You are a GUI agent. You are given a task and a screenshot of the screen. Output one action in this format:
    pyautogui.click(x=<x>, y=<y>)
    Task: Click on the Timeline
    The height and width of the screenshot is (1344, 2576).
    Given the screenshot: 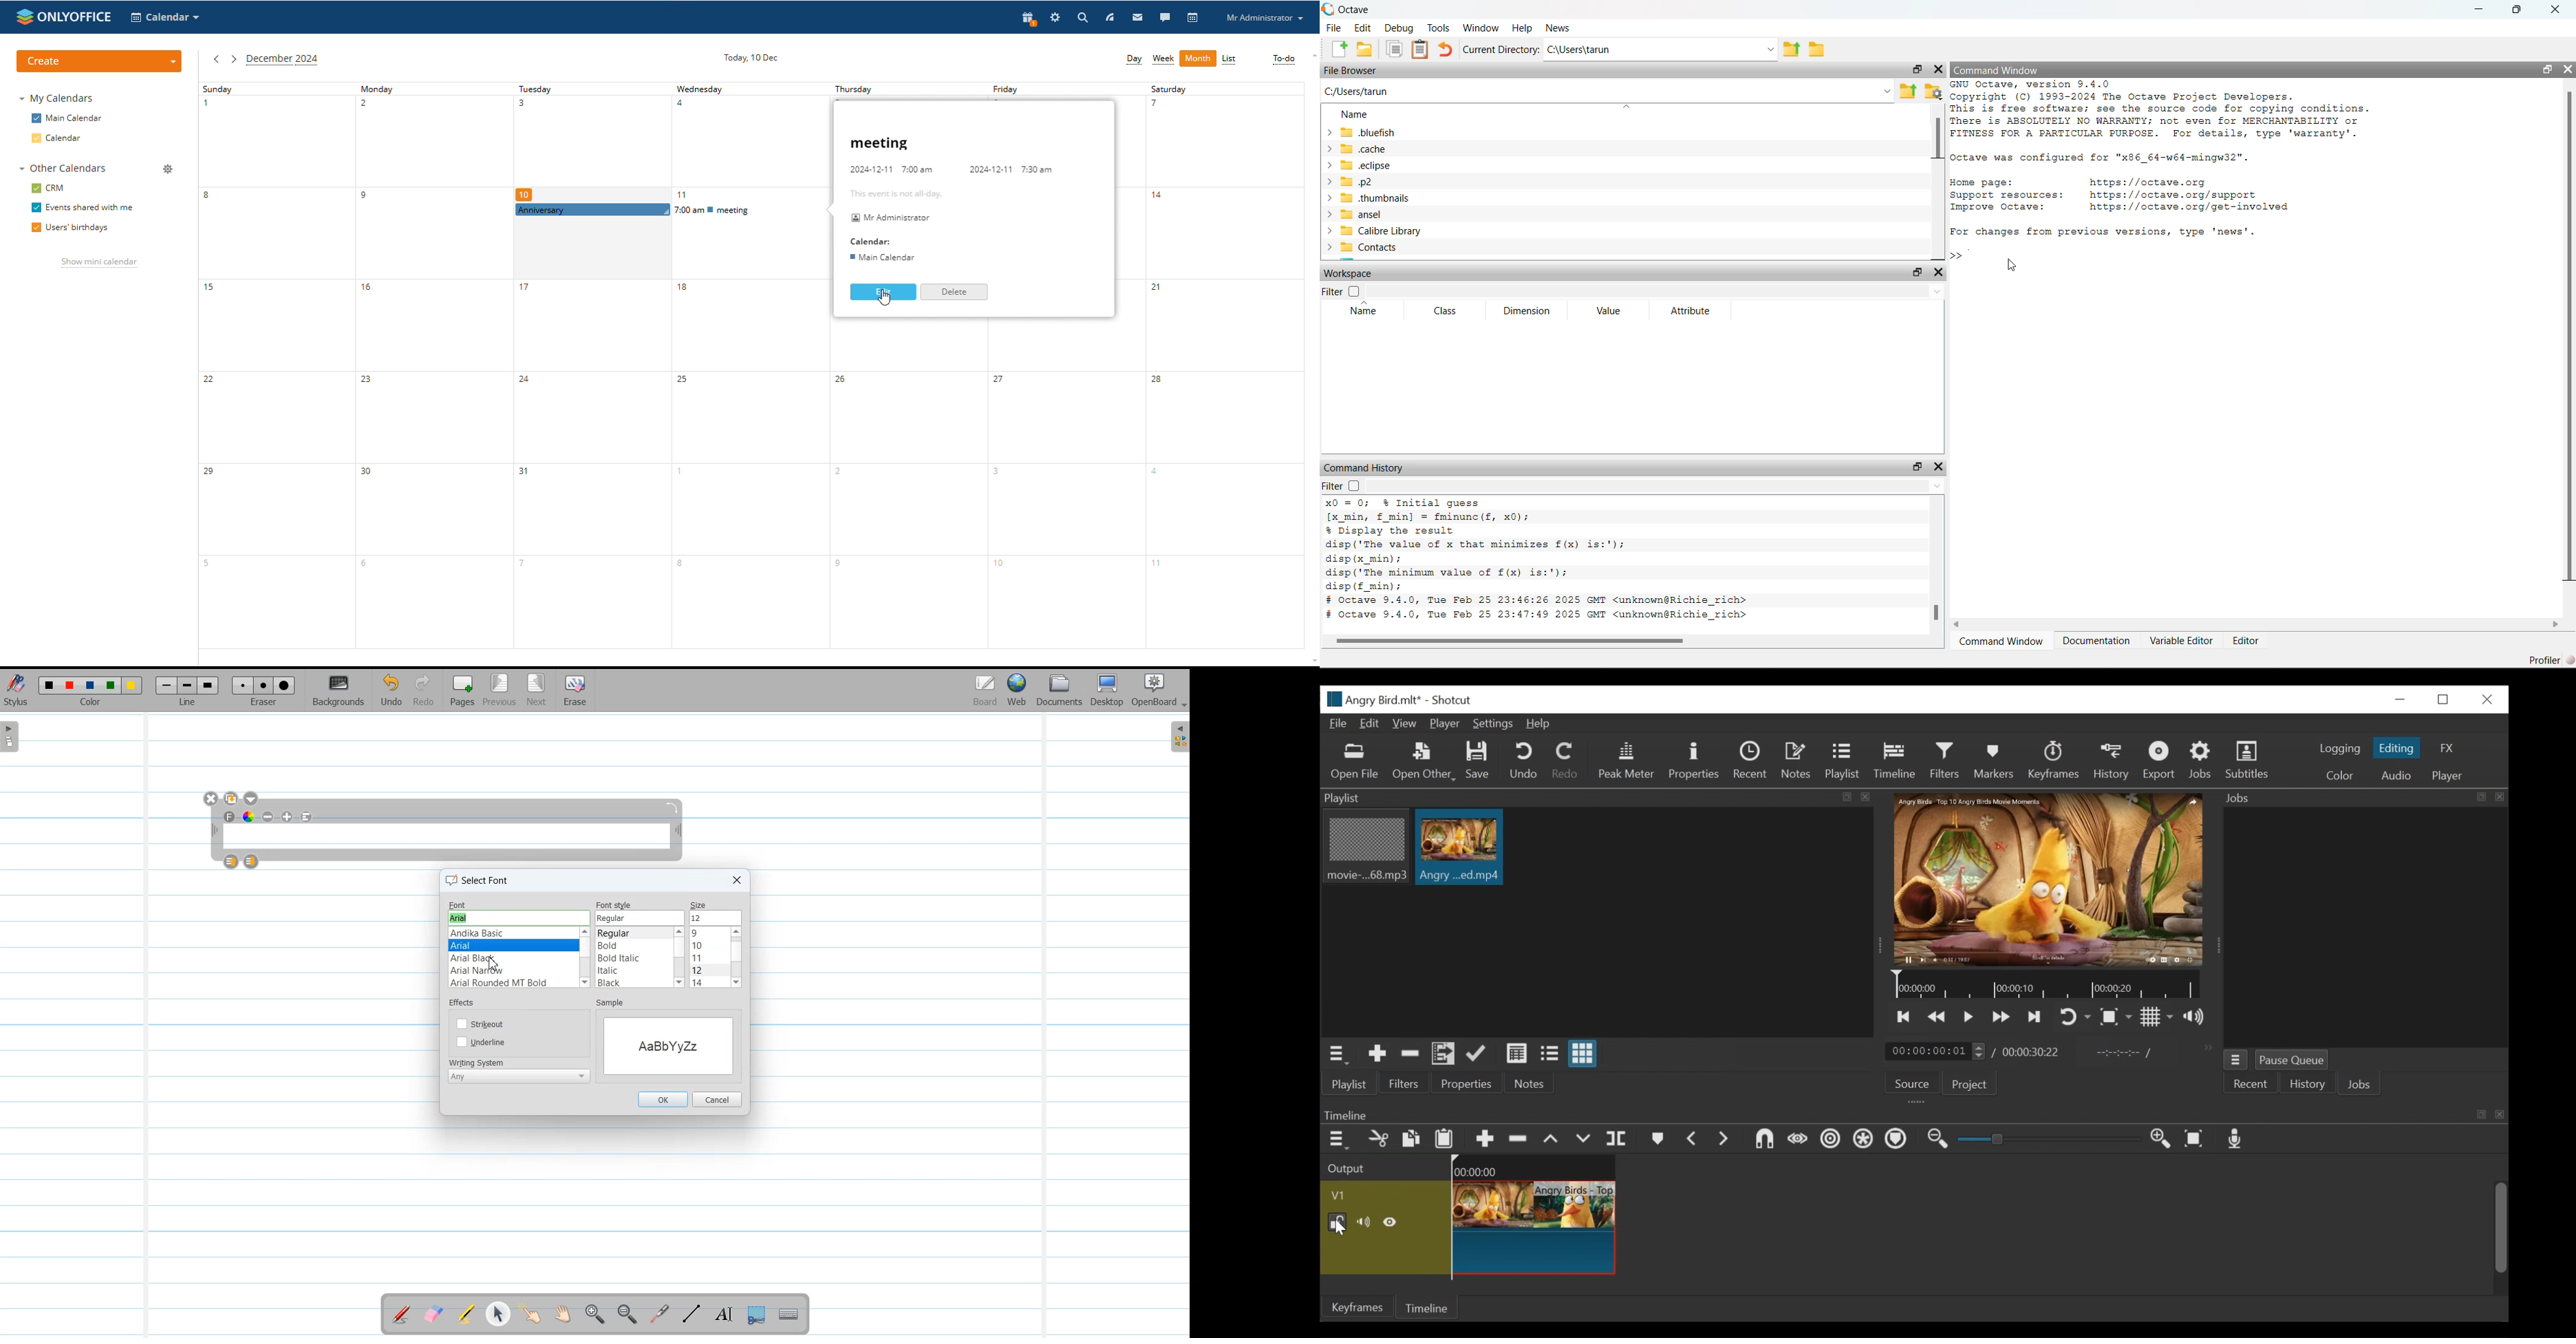 What is the action you would take?
    pyautogui.click(x=1536, y=1168)
    